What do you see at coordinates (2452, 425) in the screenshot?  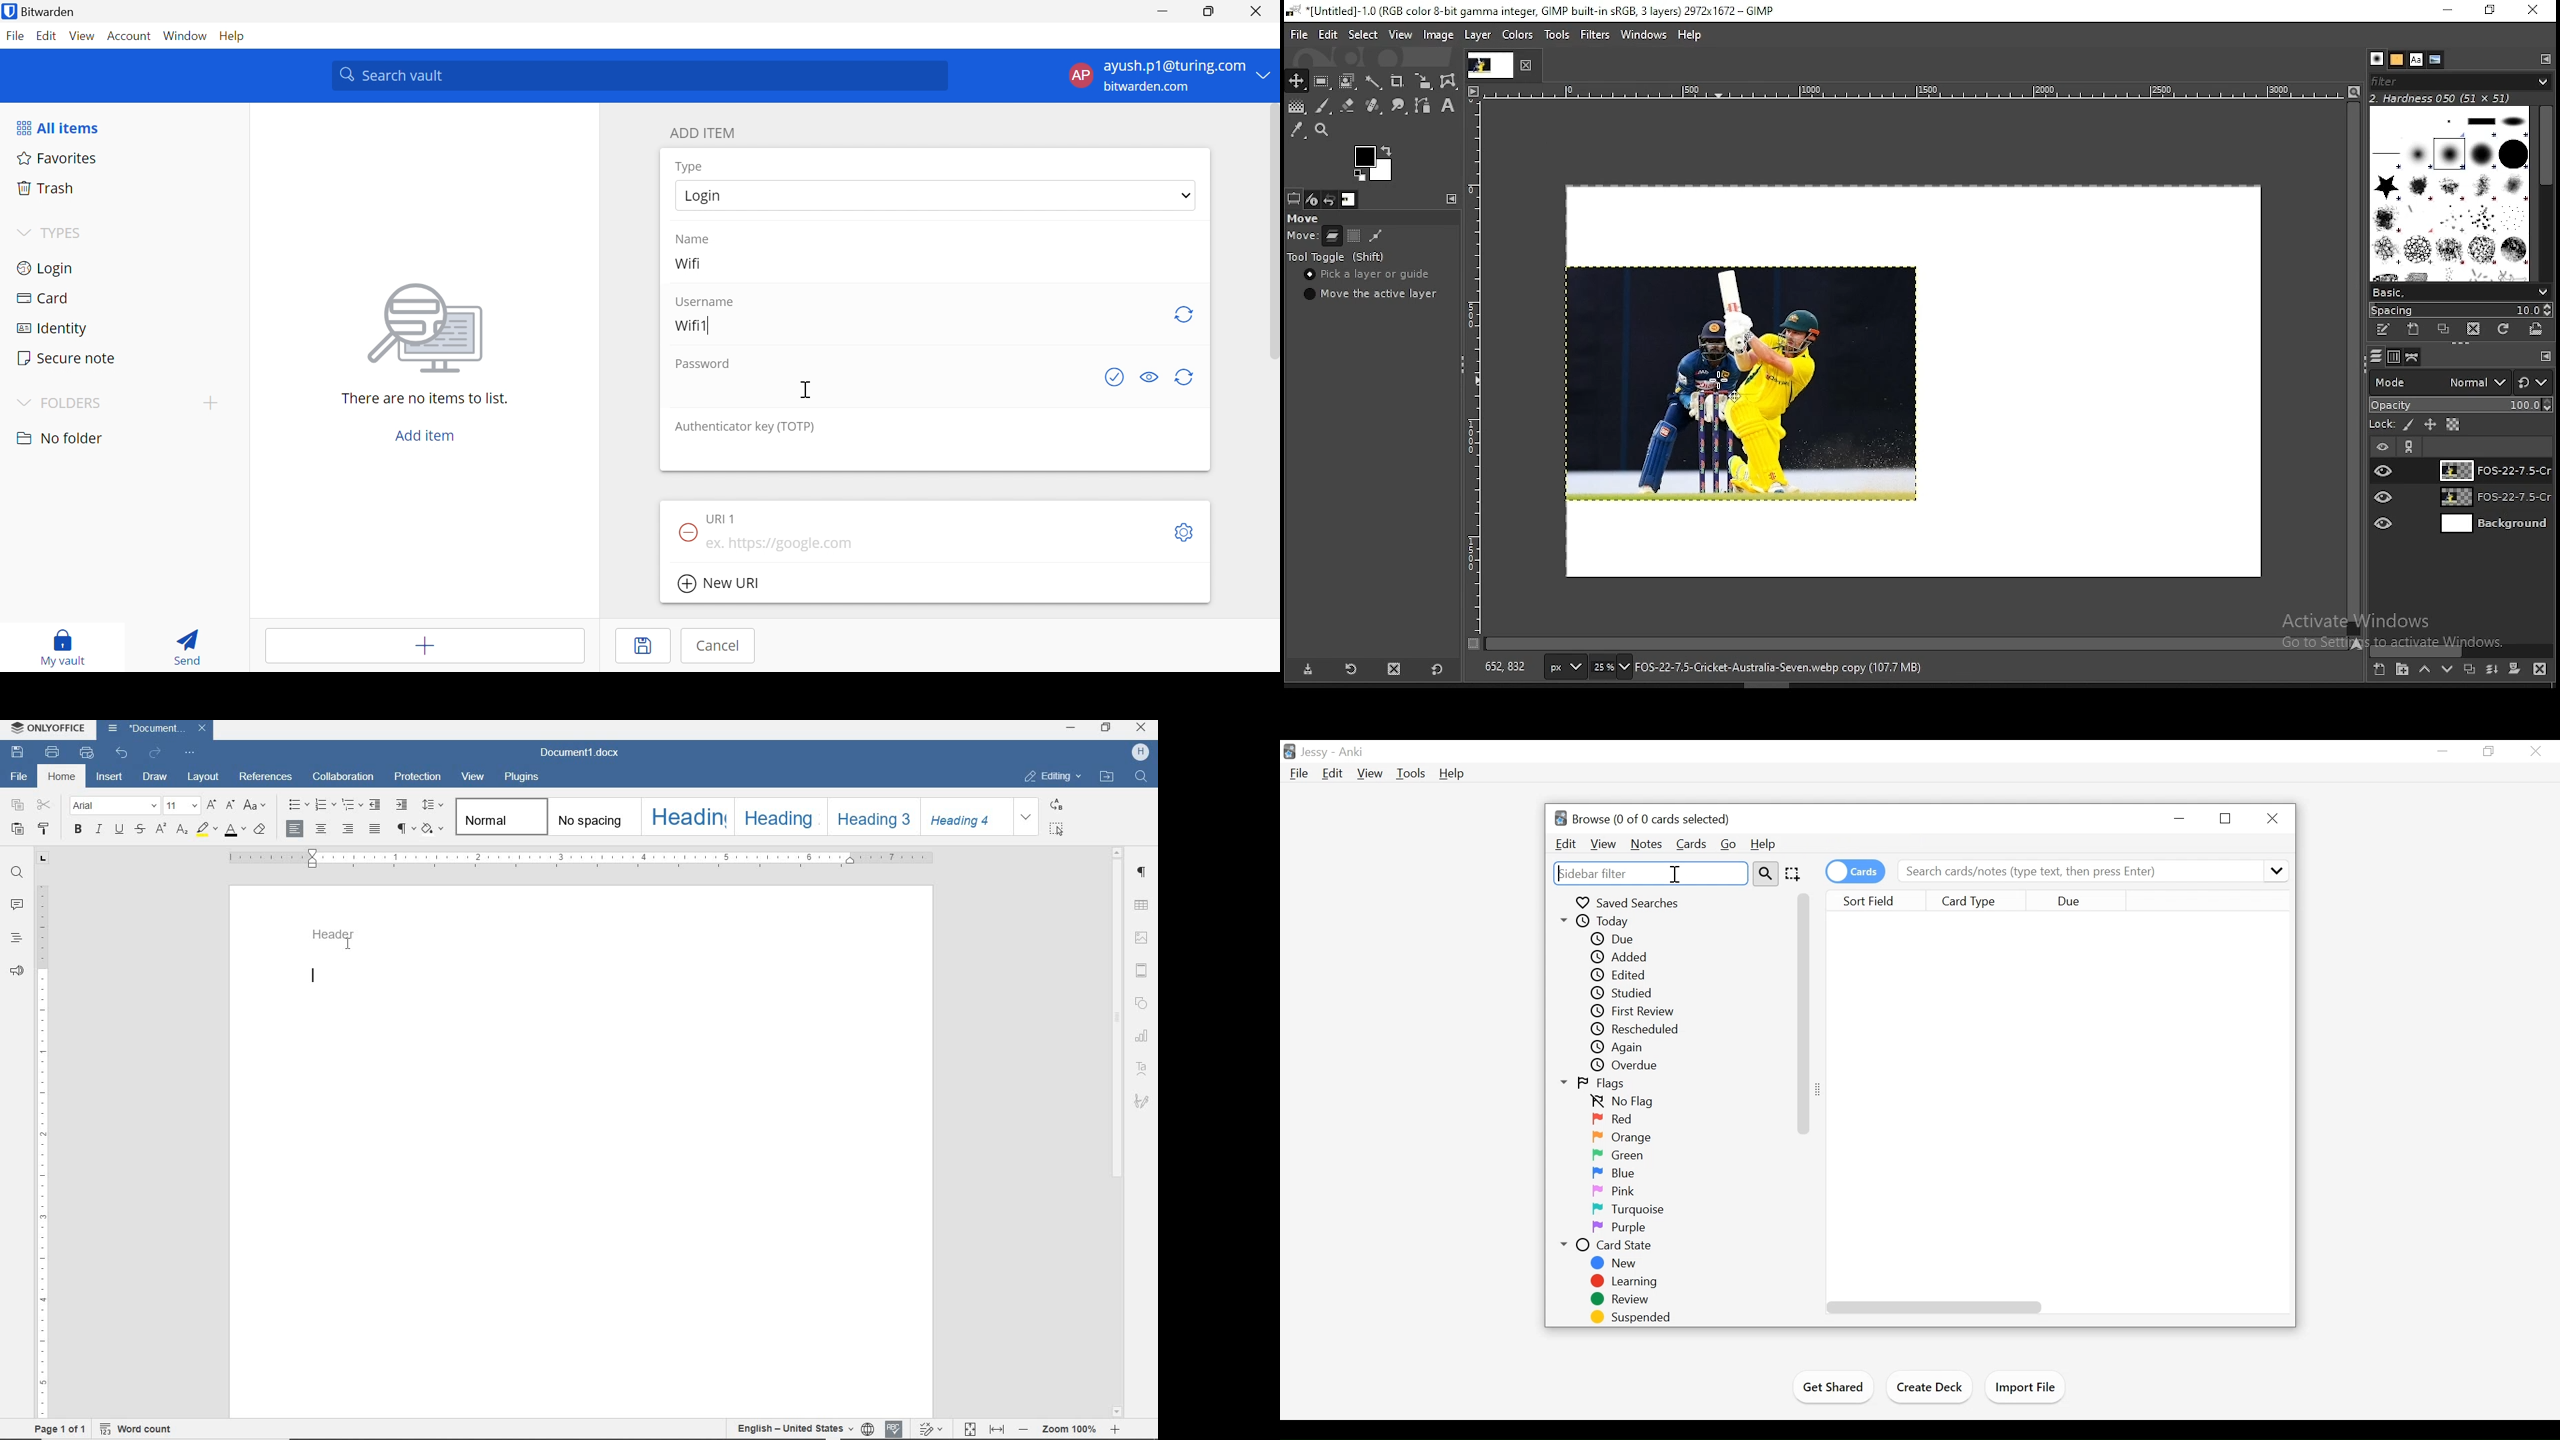 I see `lock alpha channel` at bounding box center [2452, 425].